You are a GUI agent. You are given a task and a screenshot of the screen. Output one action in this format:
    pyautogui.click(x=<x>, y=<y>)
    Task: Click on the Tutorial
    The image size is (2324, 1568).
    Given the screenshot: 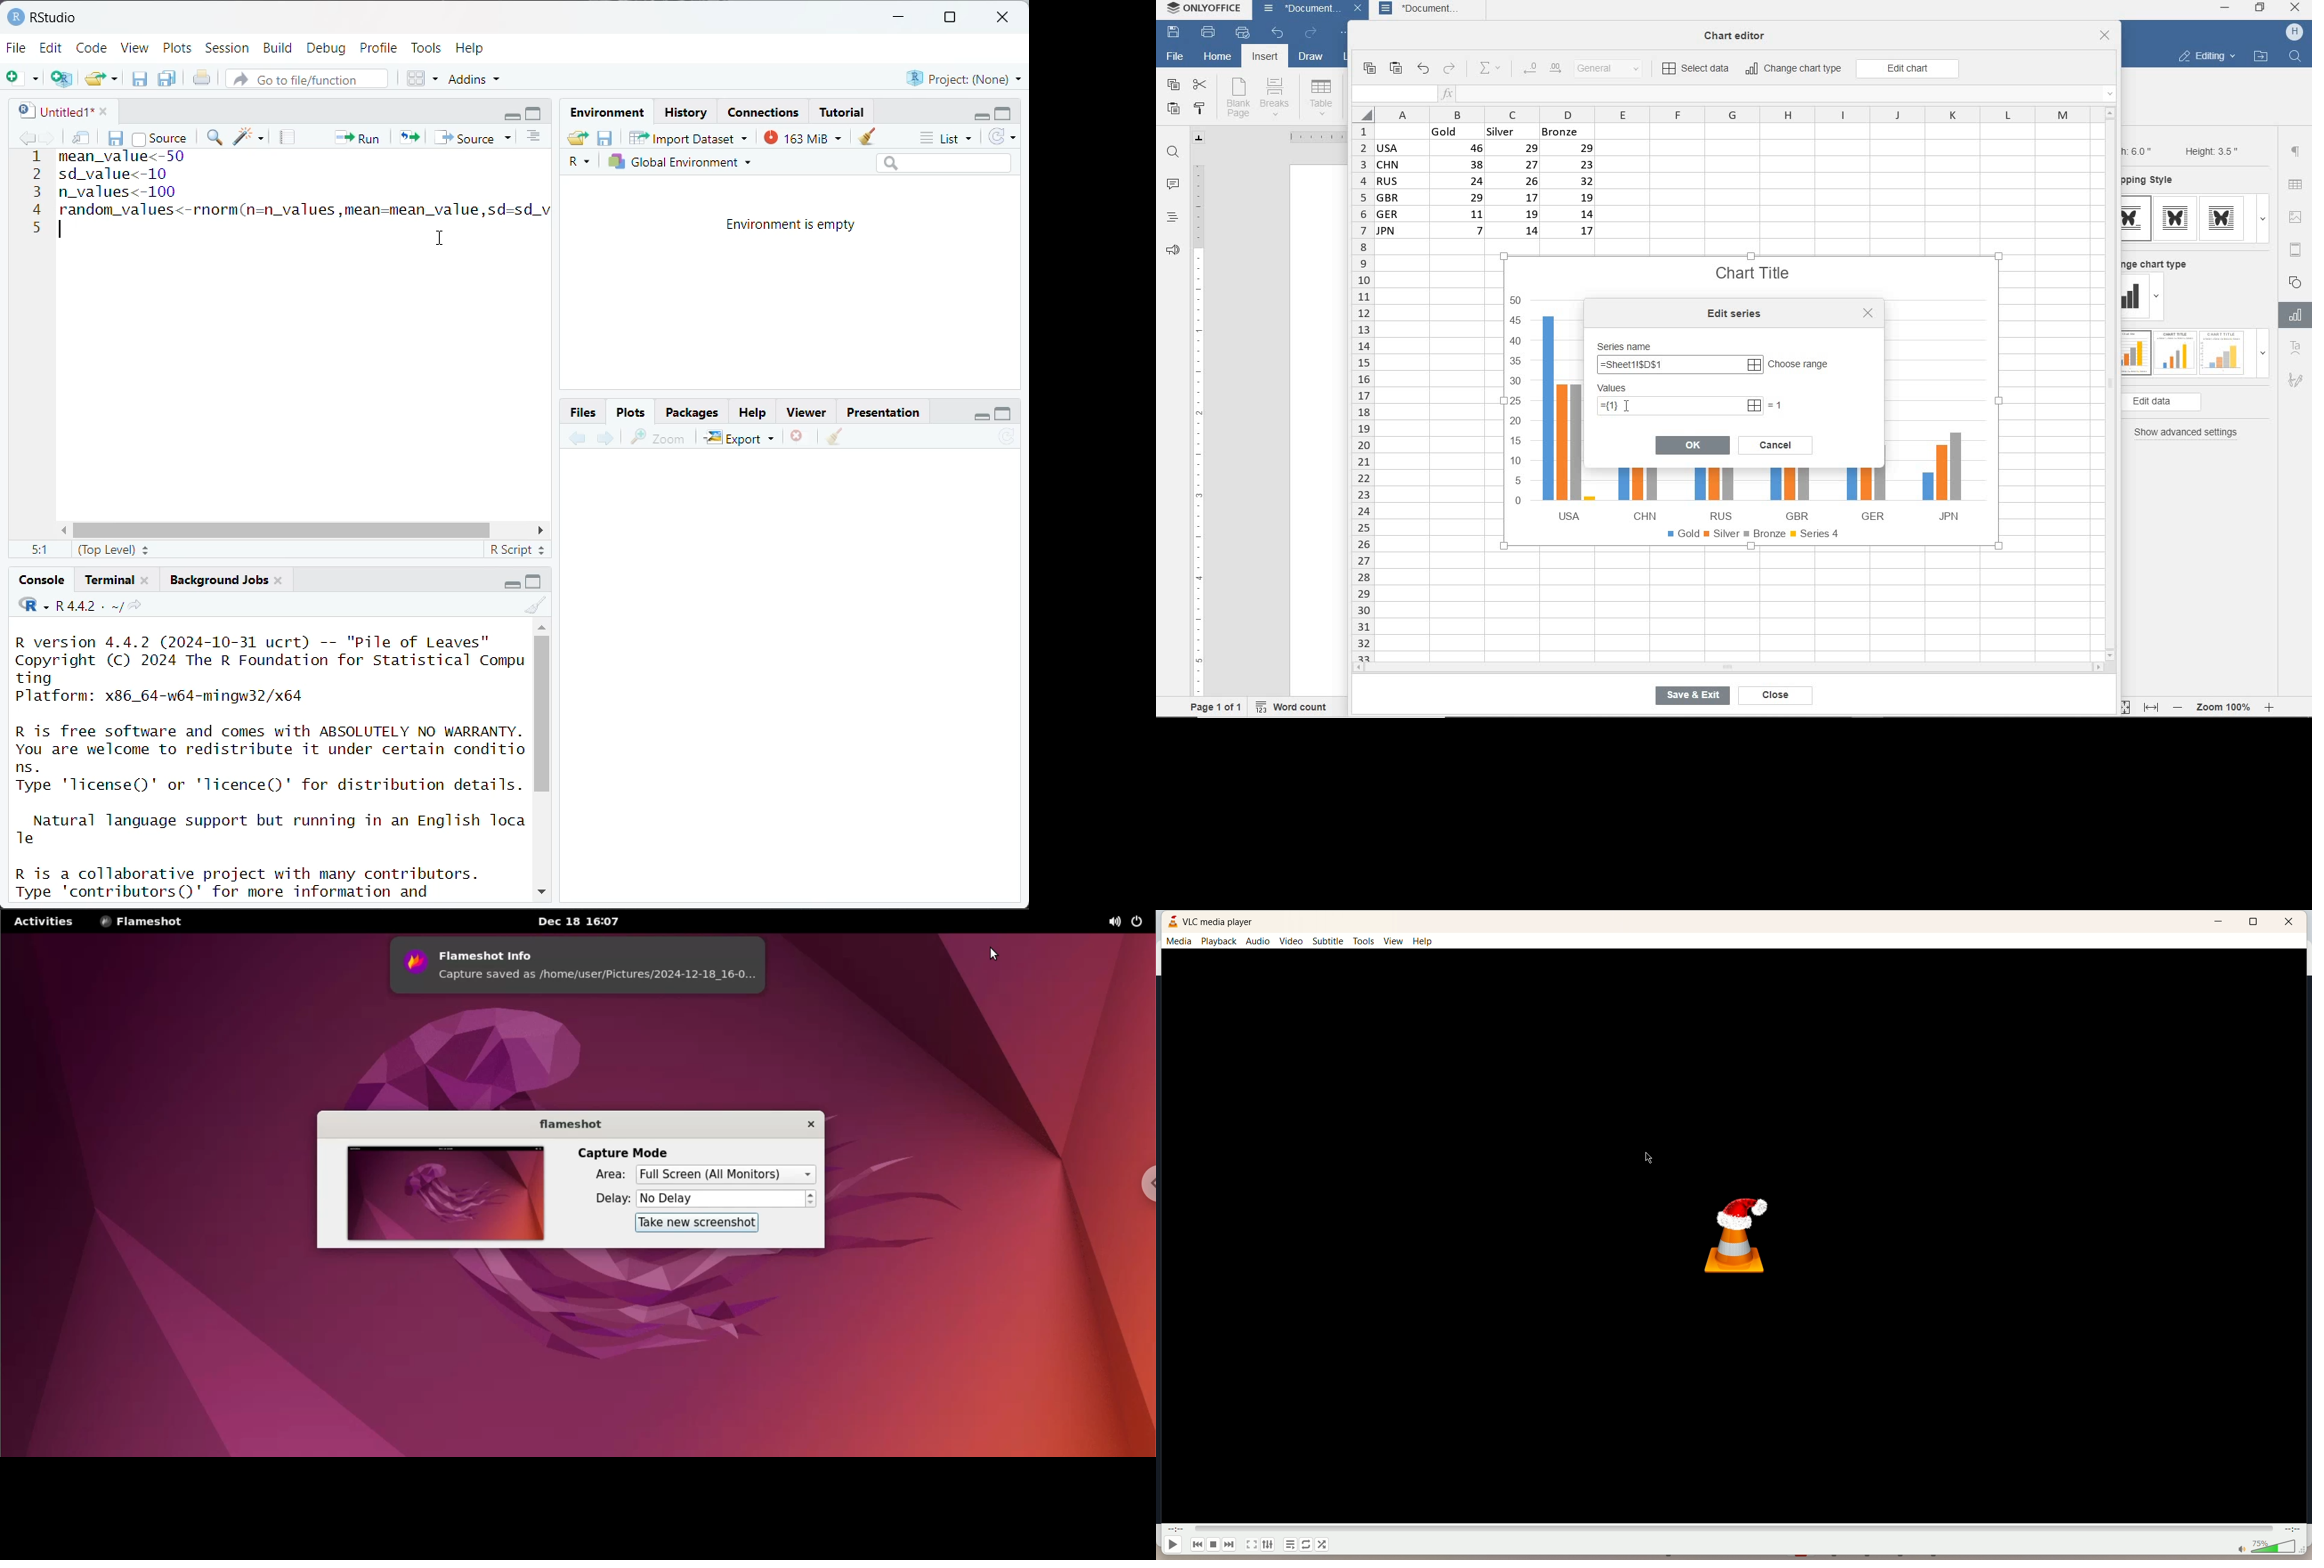 What is the action you would take?
    pyautogui.click(x=844, y=110)
    